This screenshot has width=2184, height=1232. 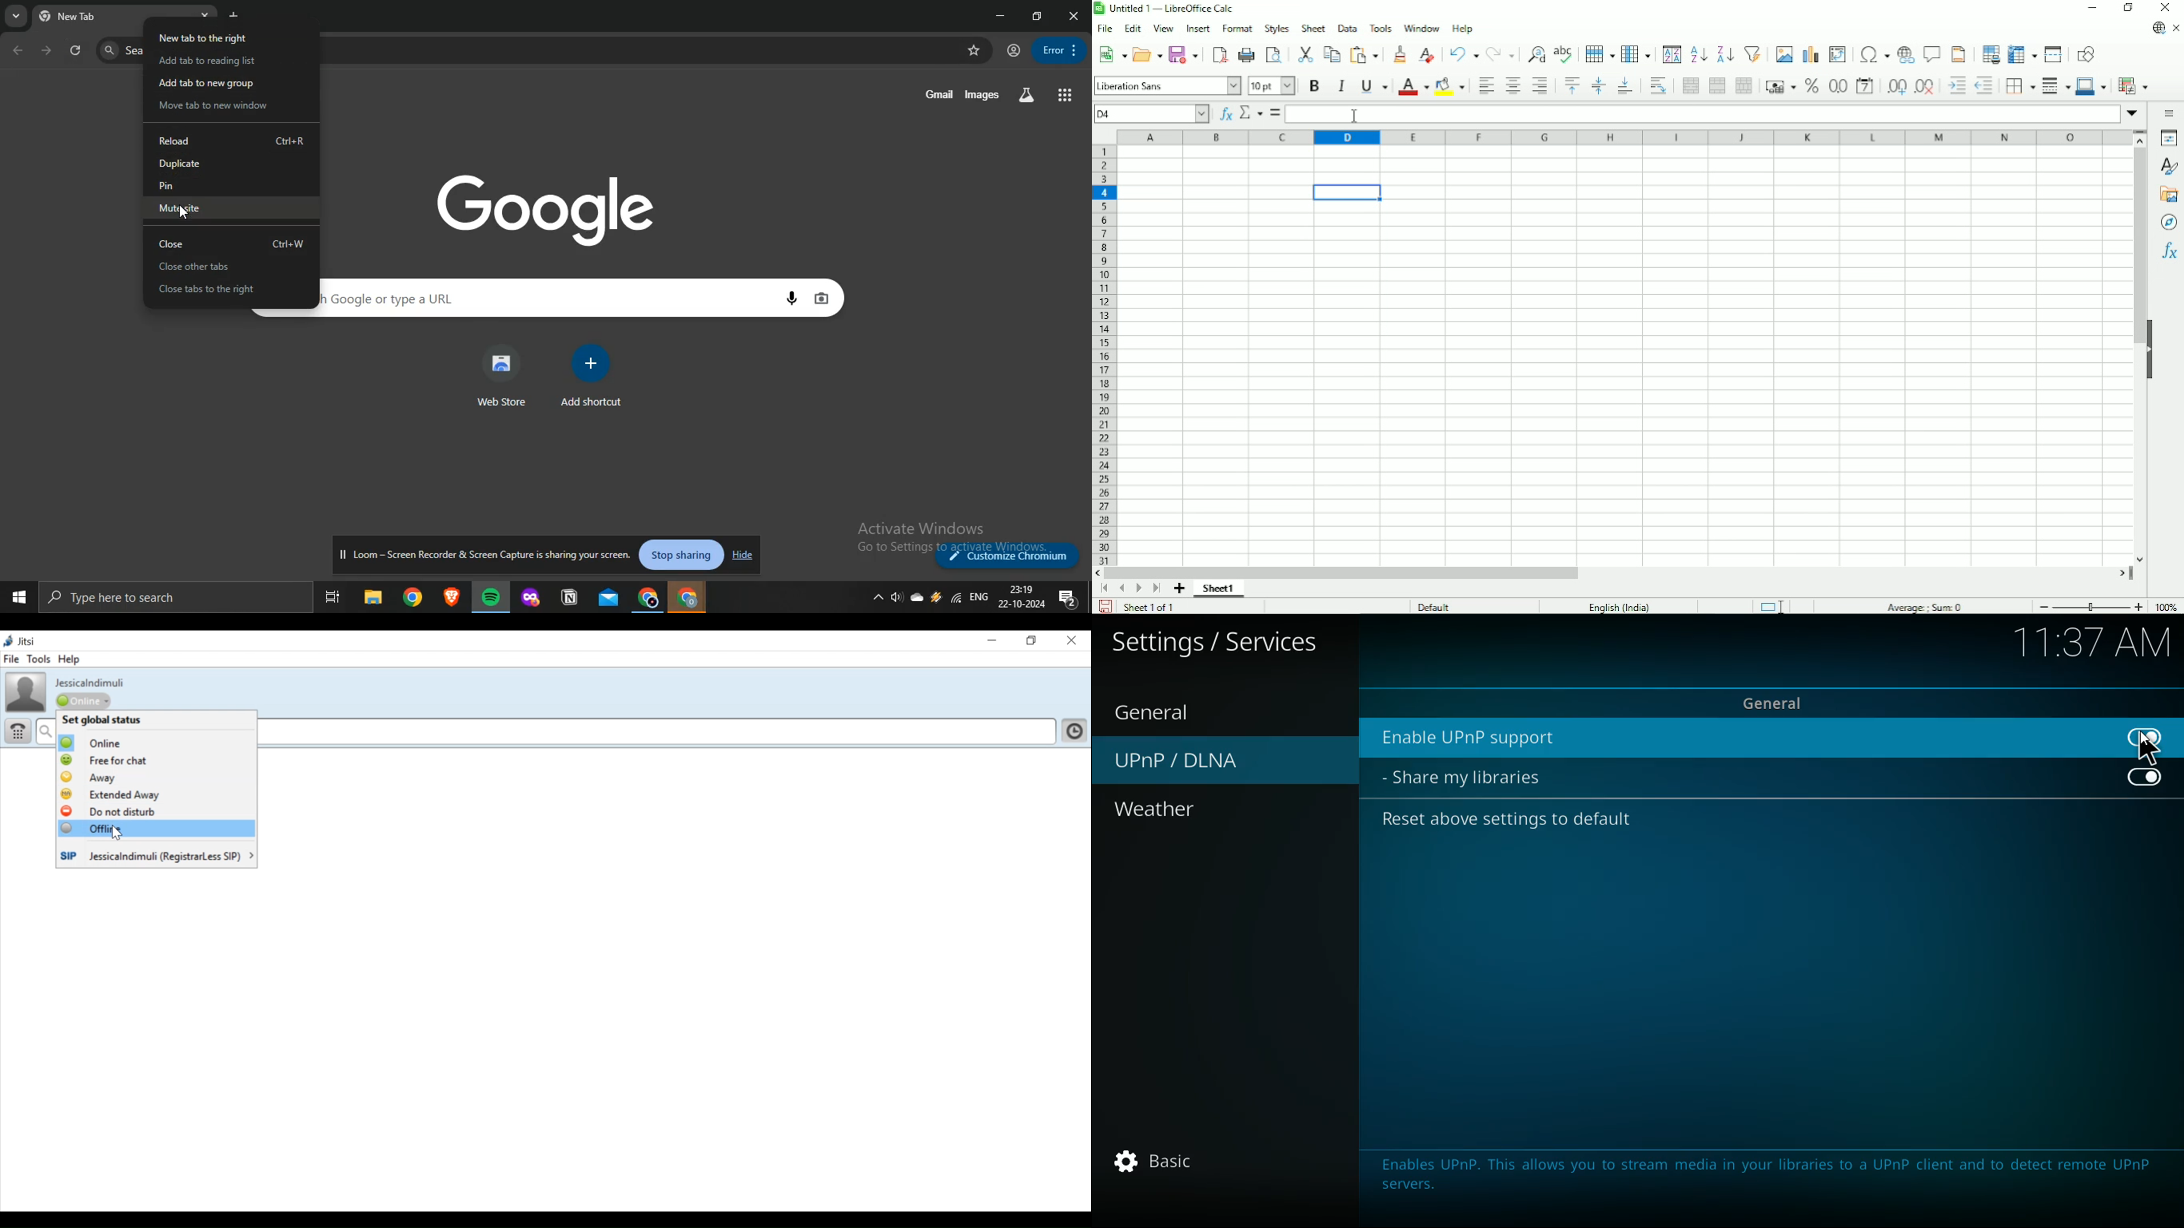 I want to click on Insert special characters, so click(x=1875, y=54).